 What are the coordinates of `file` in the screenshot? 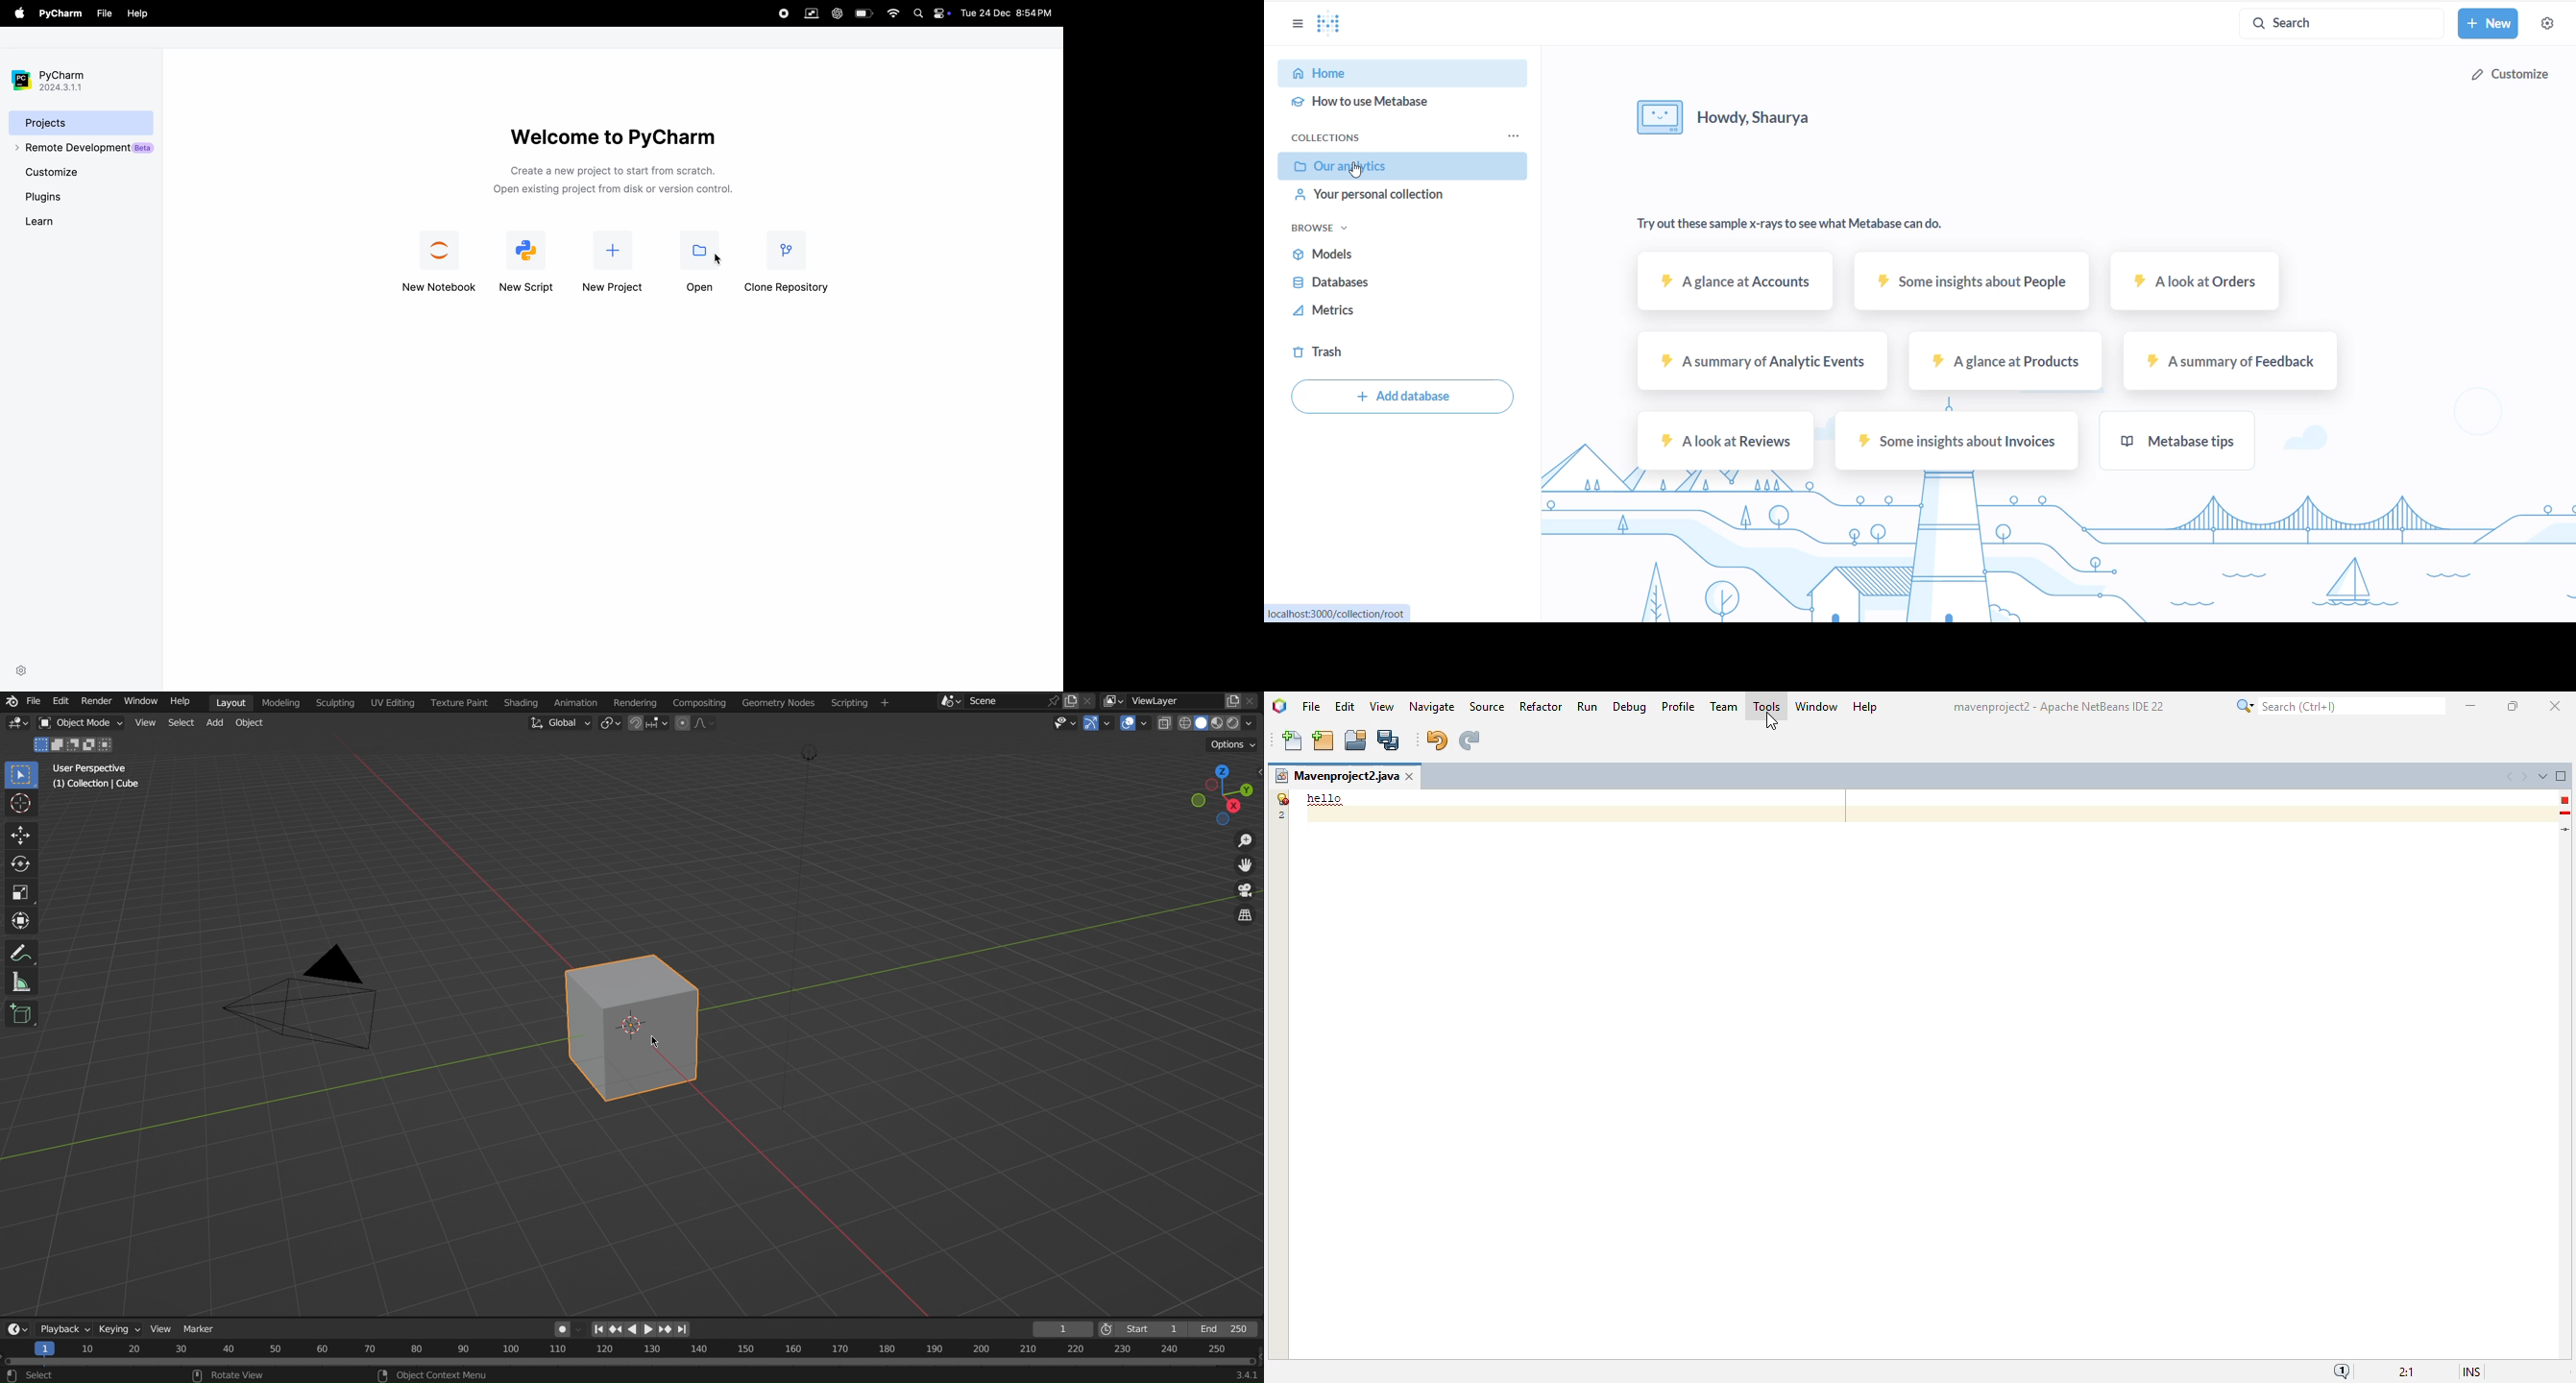 It's located at (1311, 708).